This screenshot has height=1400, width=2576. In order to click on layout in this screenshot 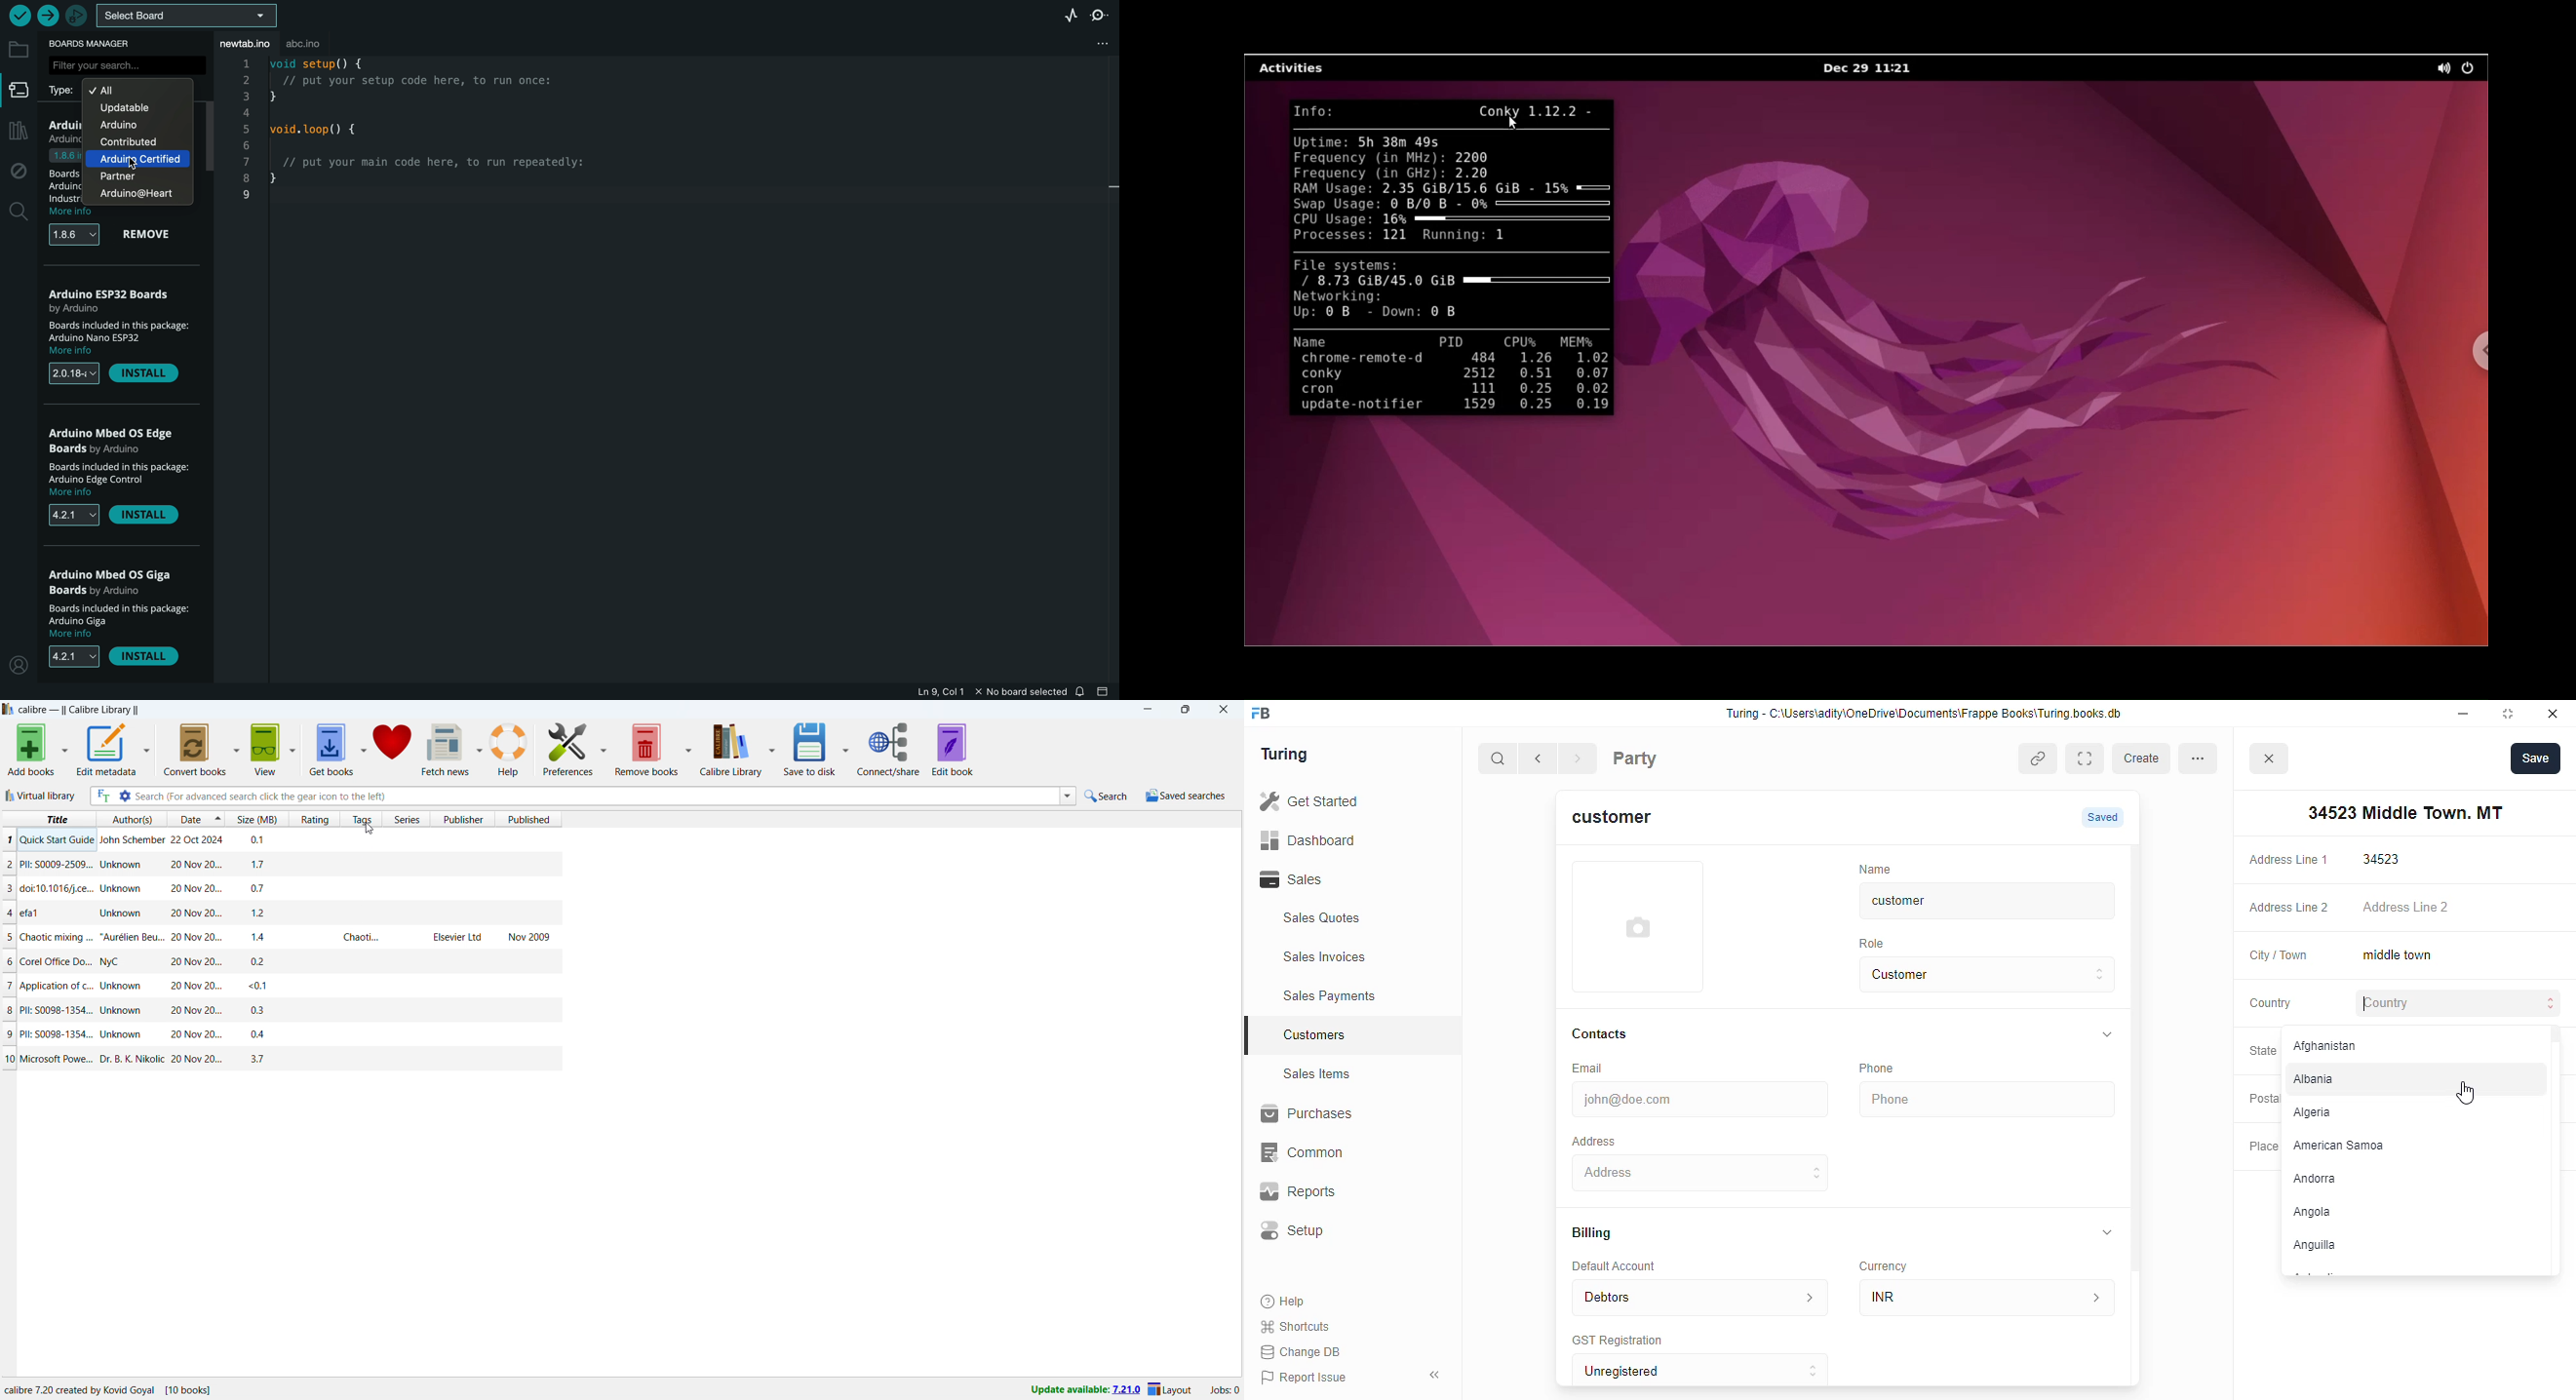, I will do `click(1172, 1390)`.